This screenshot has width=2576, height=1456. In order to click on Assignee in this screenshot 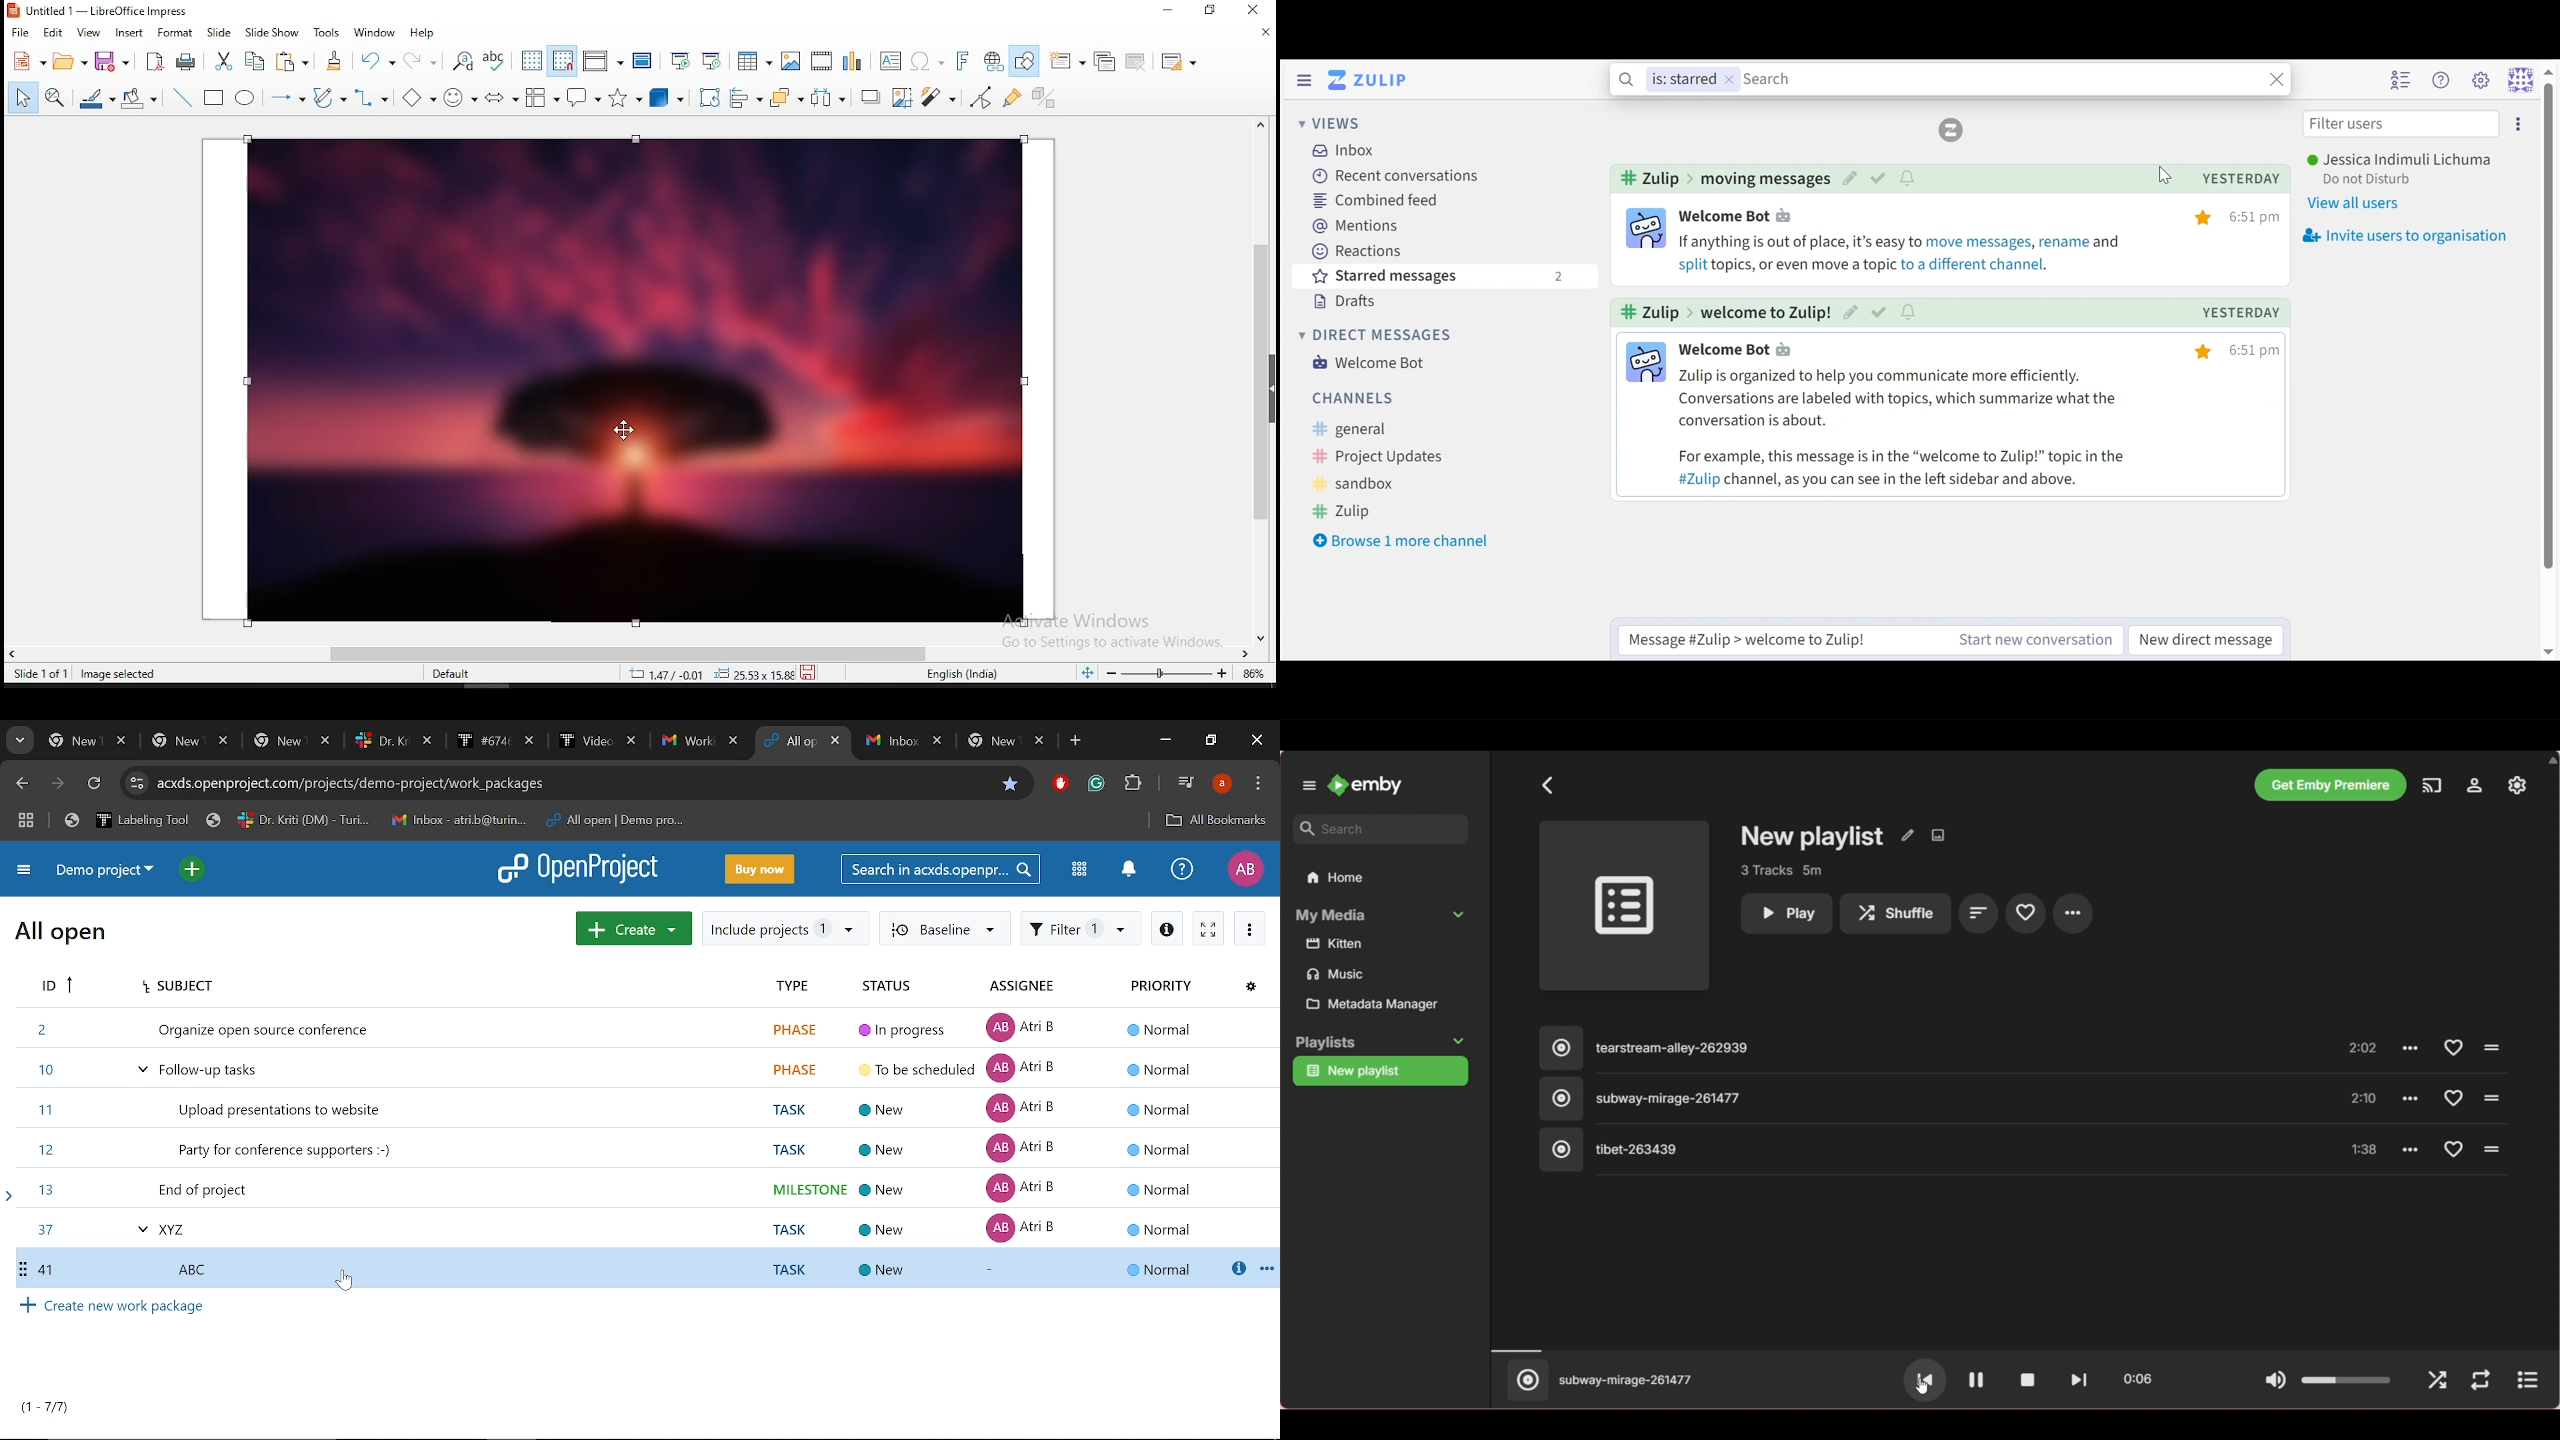, I will do `click(1027, 986)`.